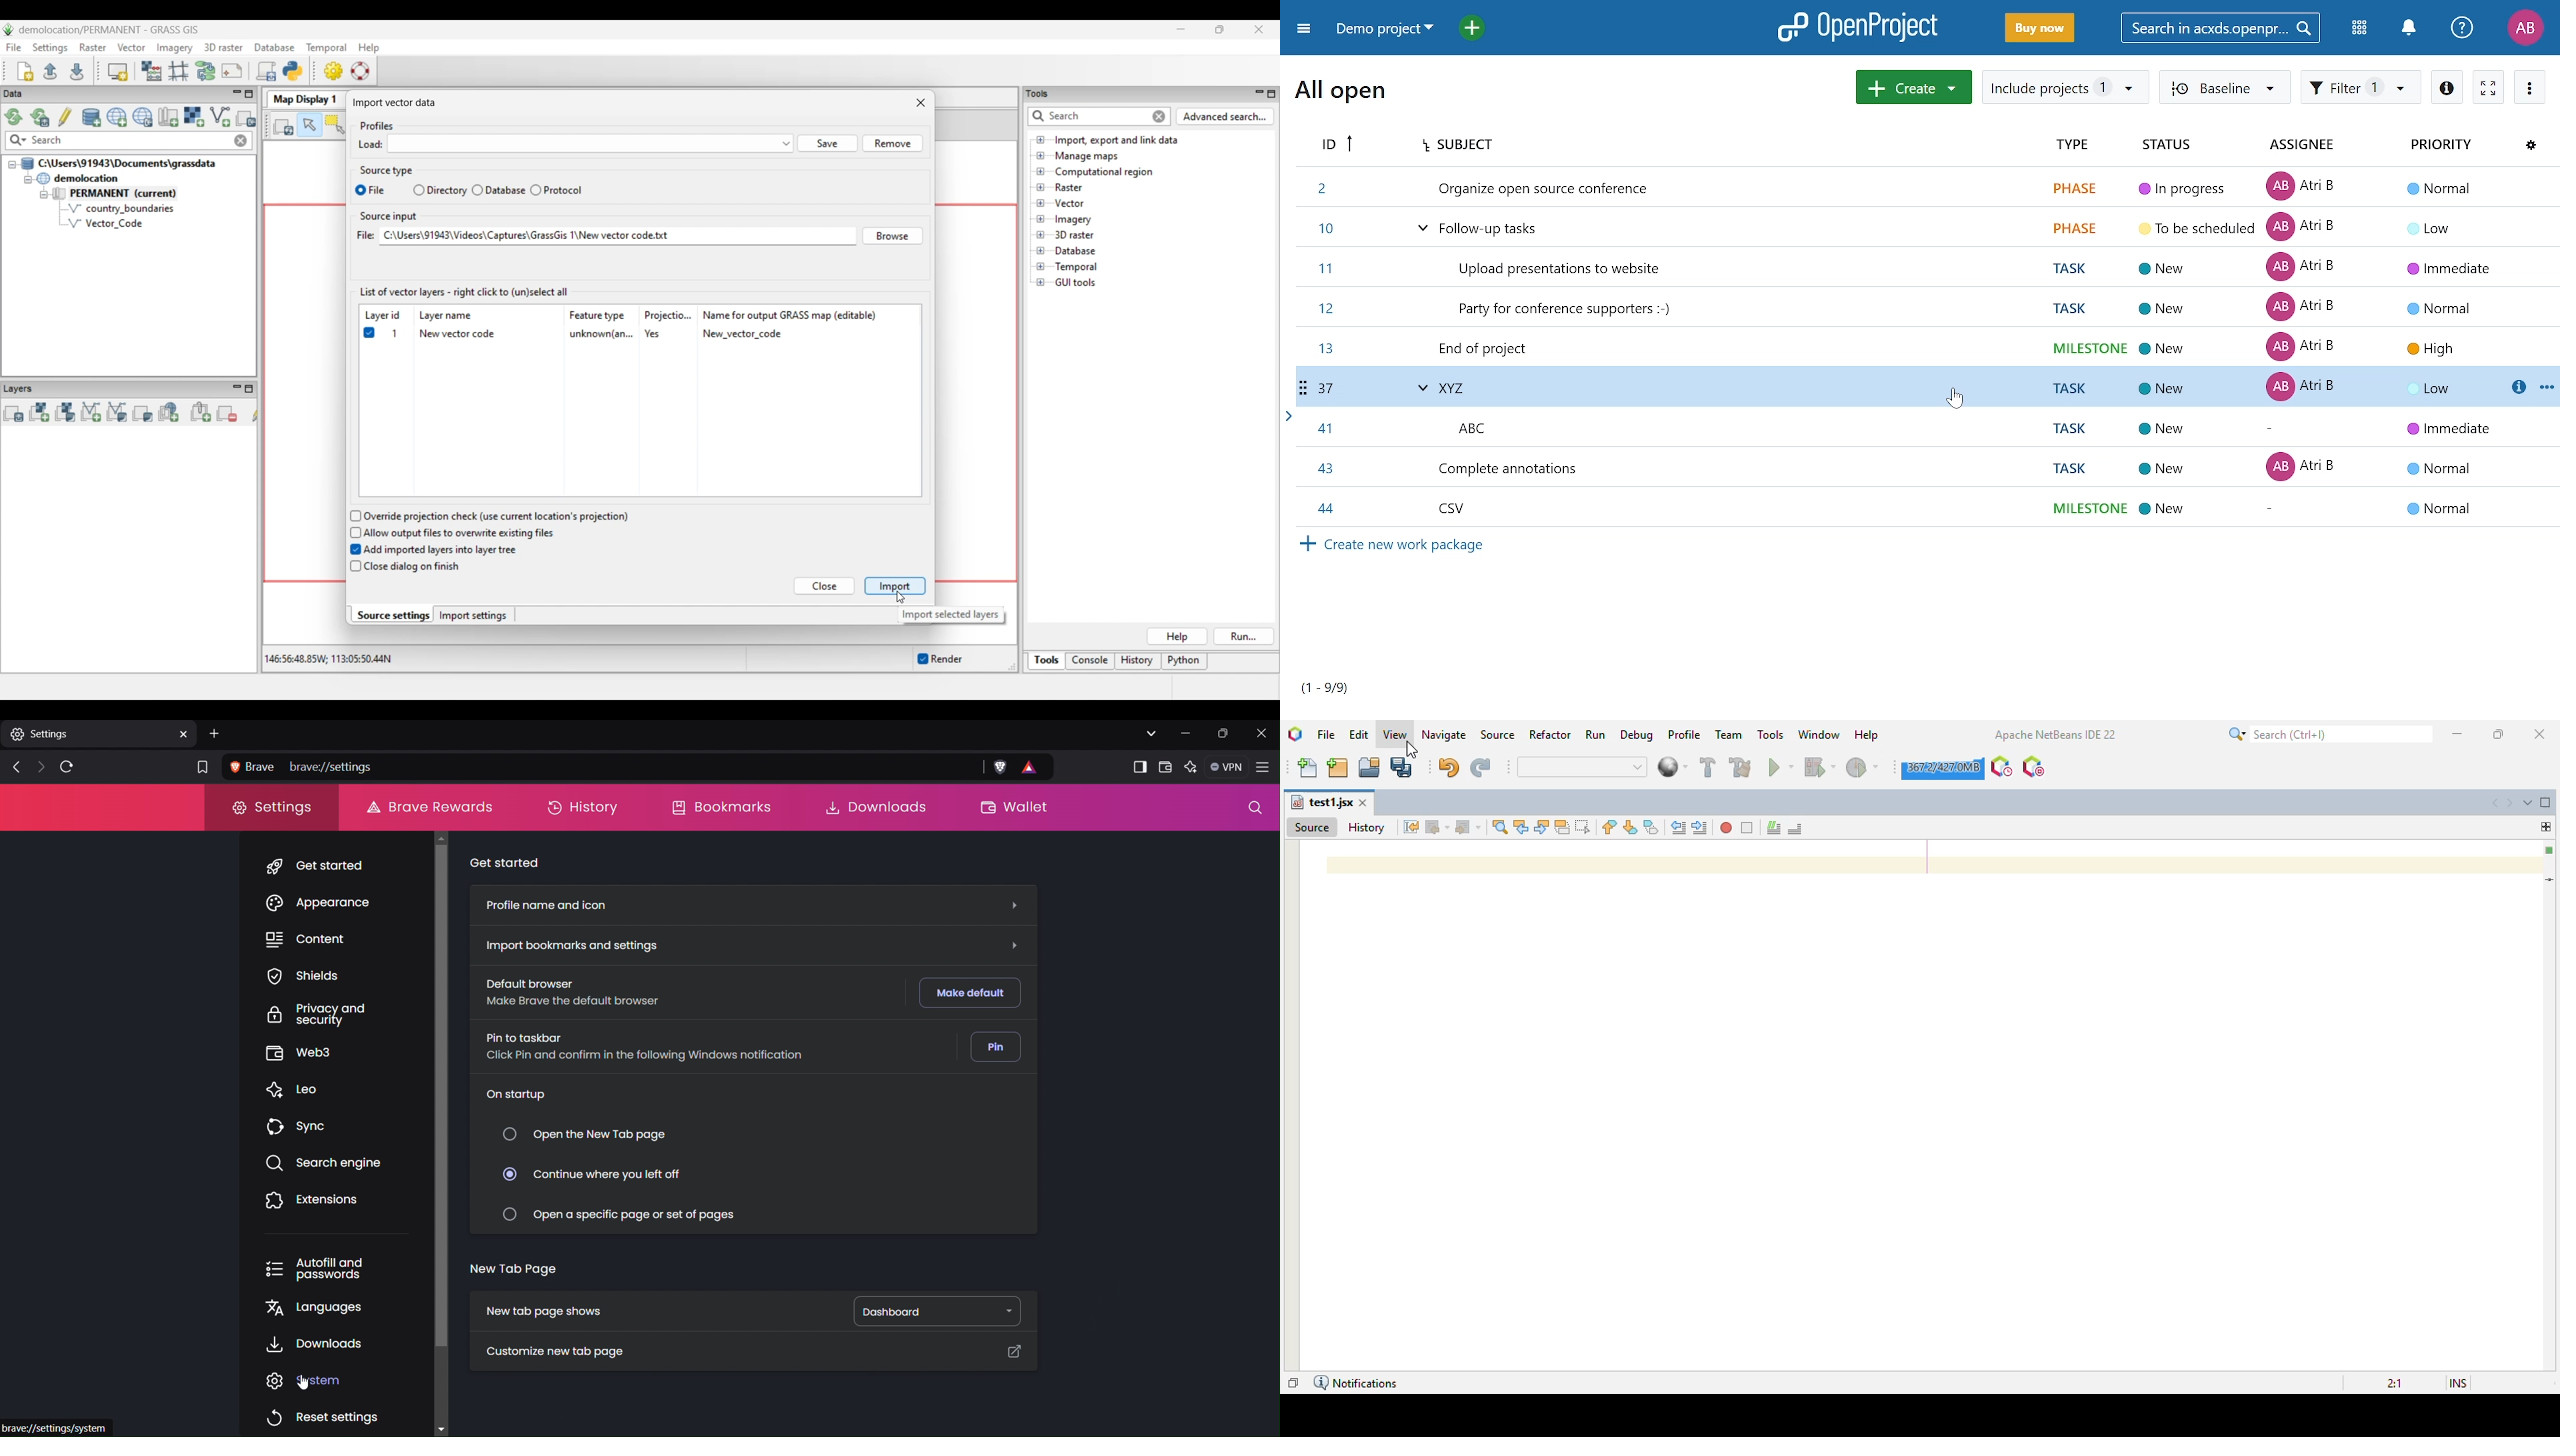  What do you see at coordinates (1326, 690) in the screenshot?
I see `Work packages per page` at bounding box center [1326, 690].